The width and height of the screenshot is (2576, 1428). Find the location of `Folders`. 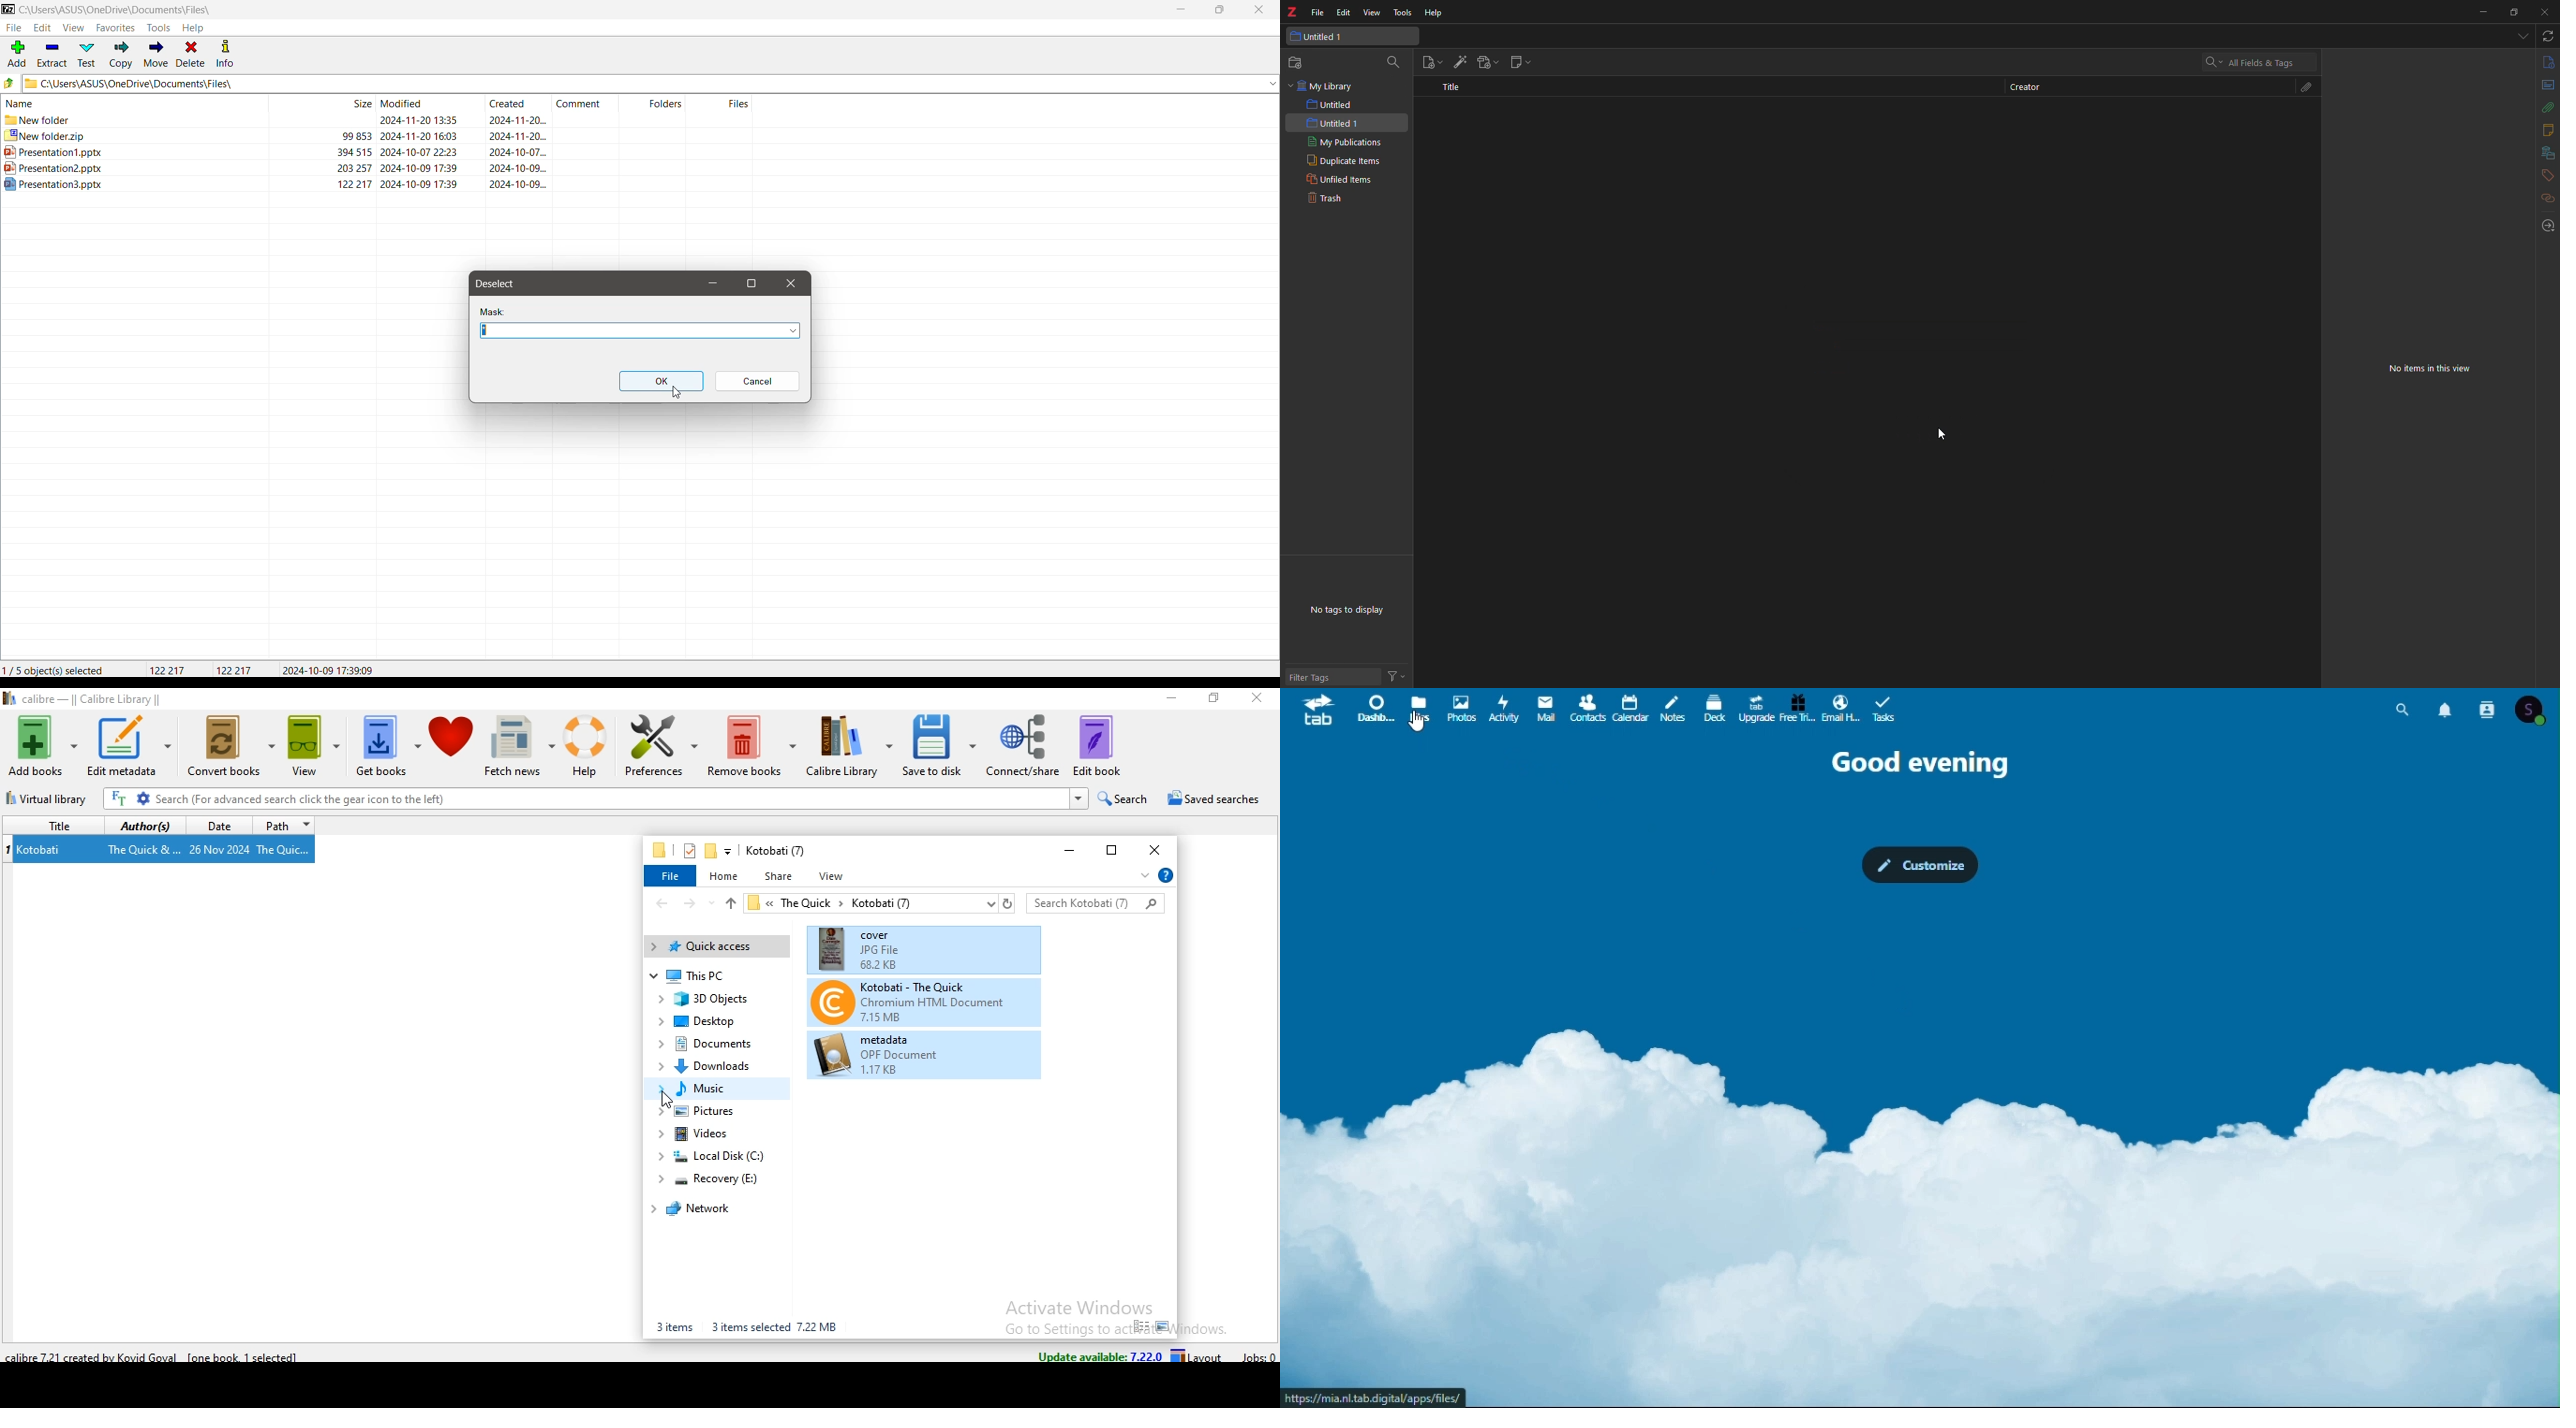

Folders is located at coordinates (654, 103).